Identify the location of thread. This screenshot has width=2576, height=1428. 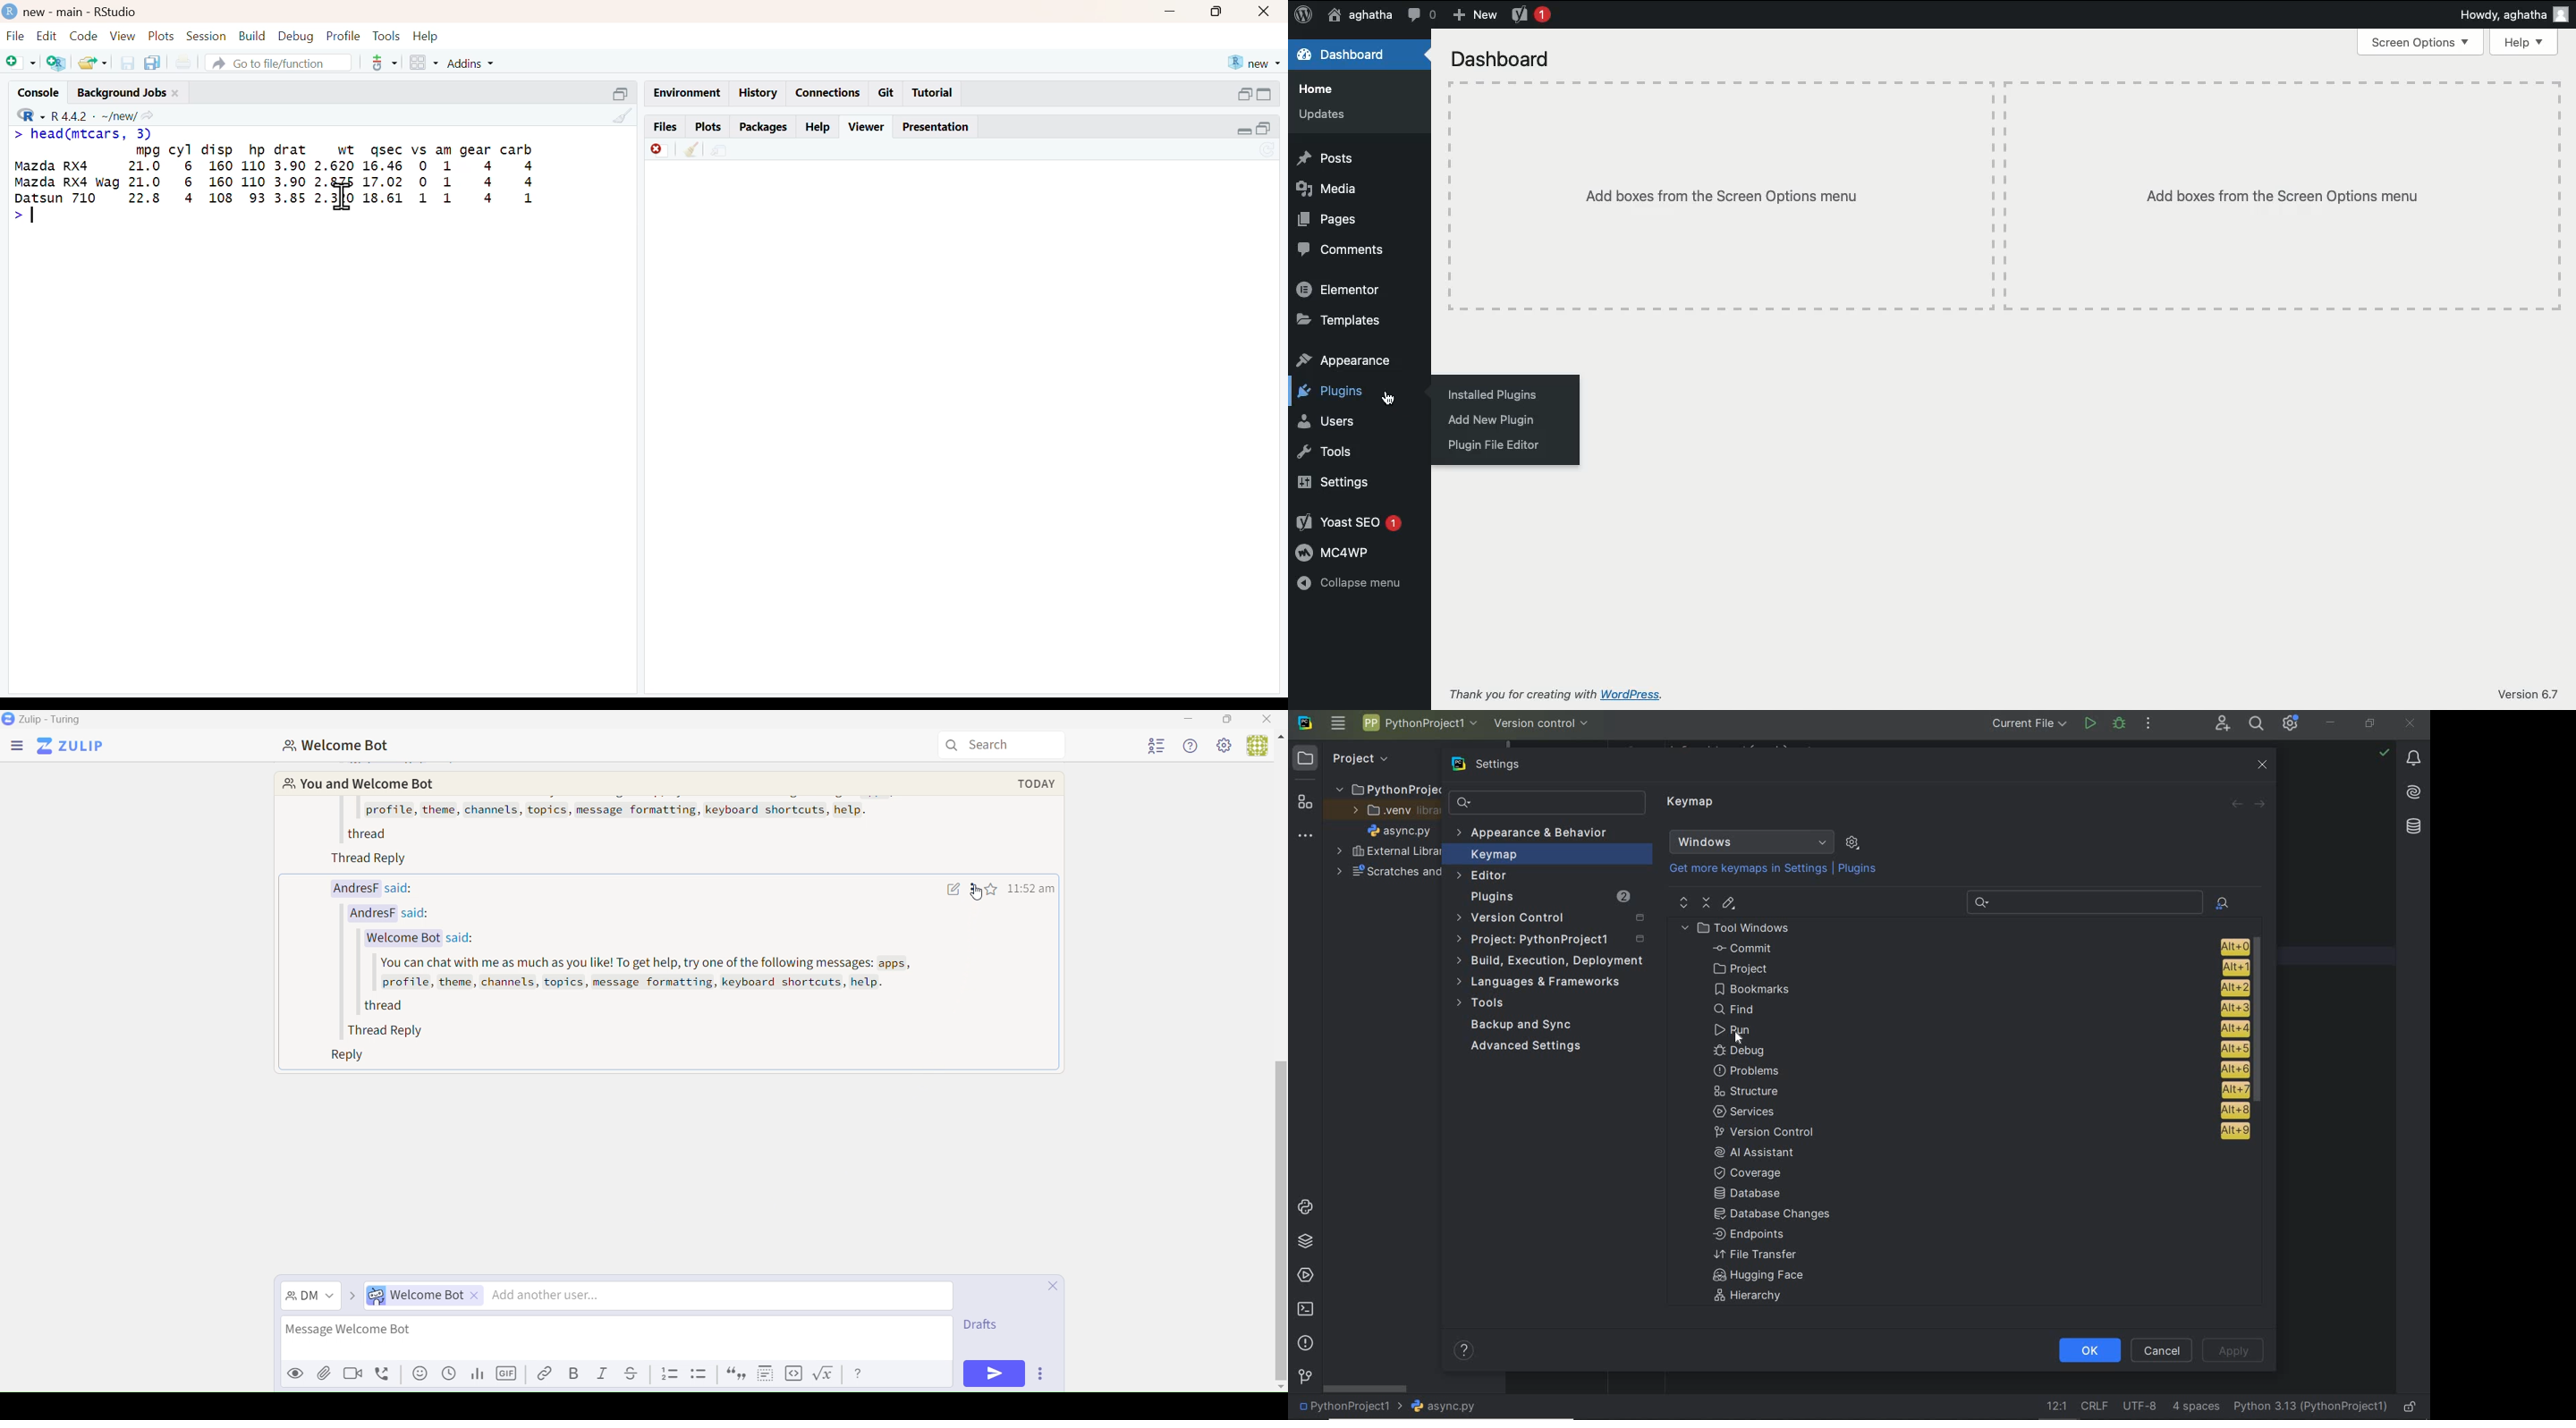
(382, 1006).